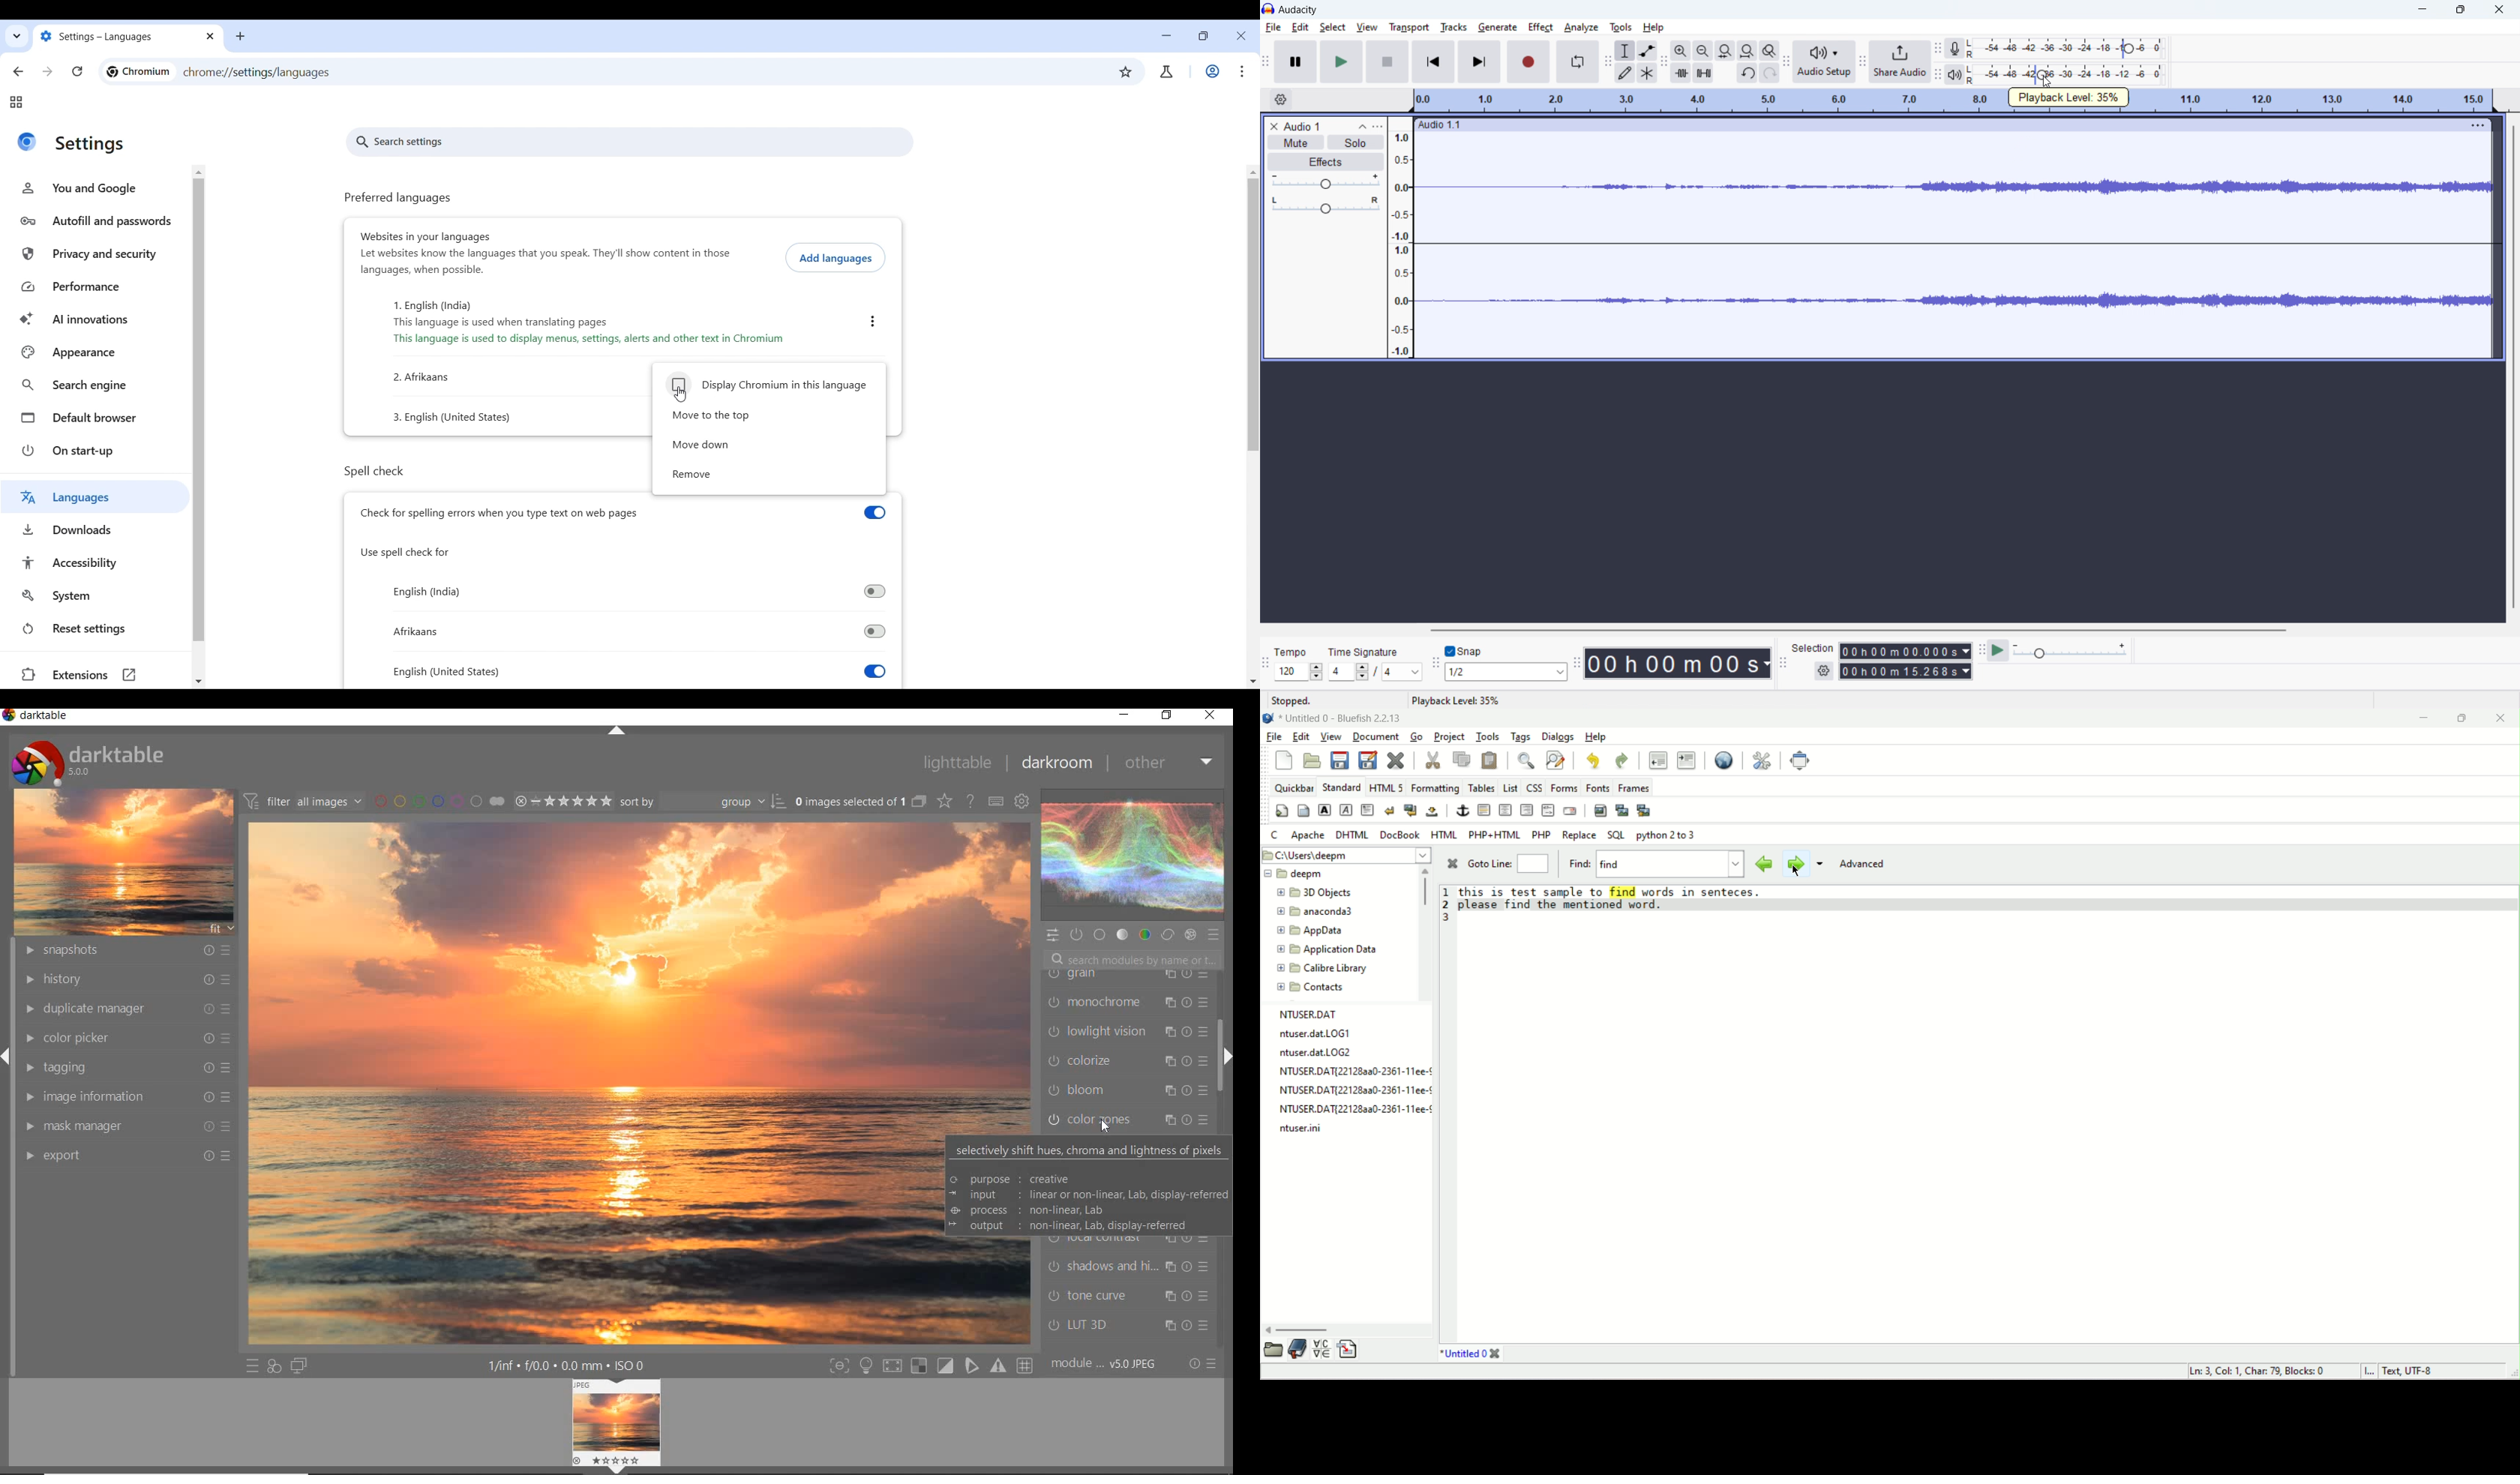  Describe the element at coordinates (1681, 73) in the screenshot. I see `trim audio outside selection` at that location.